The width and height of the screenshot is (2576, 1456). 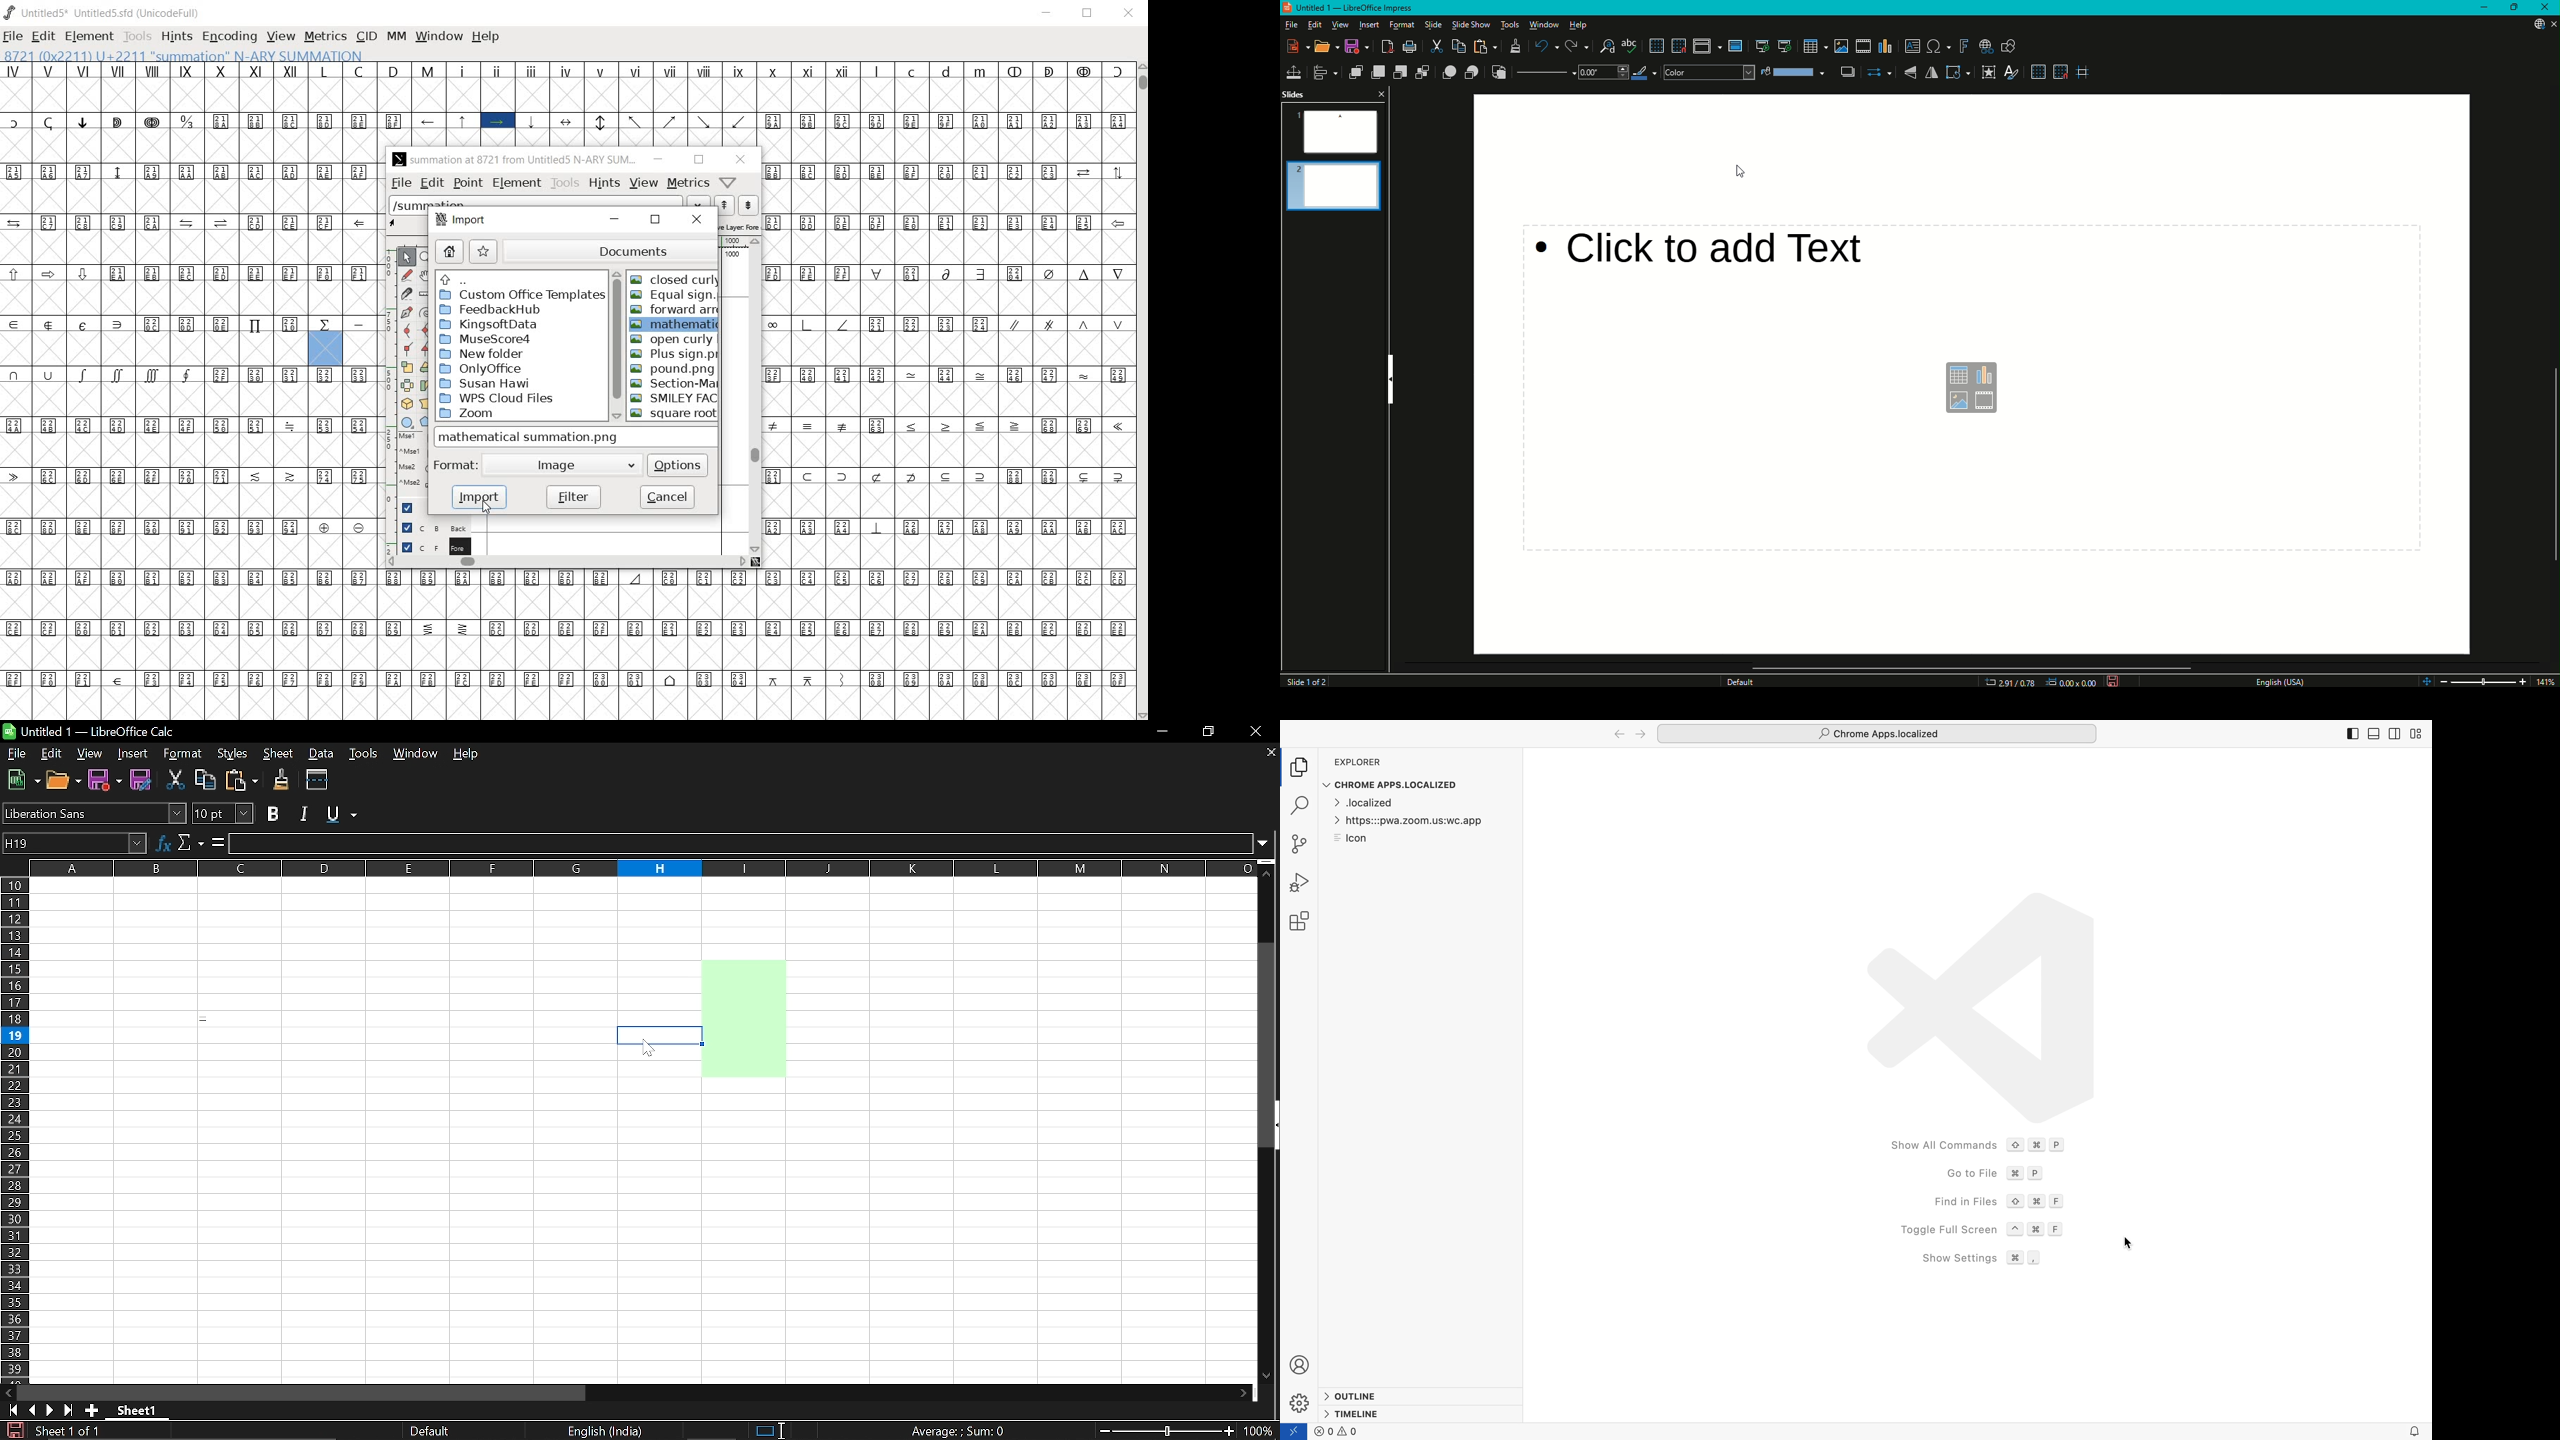 I want to click on add a curve point always either horizontal or vertical, so click(x=426, y=330).